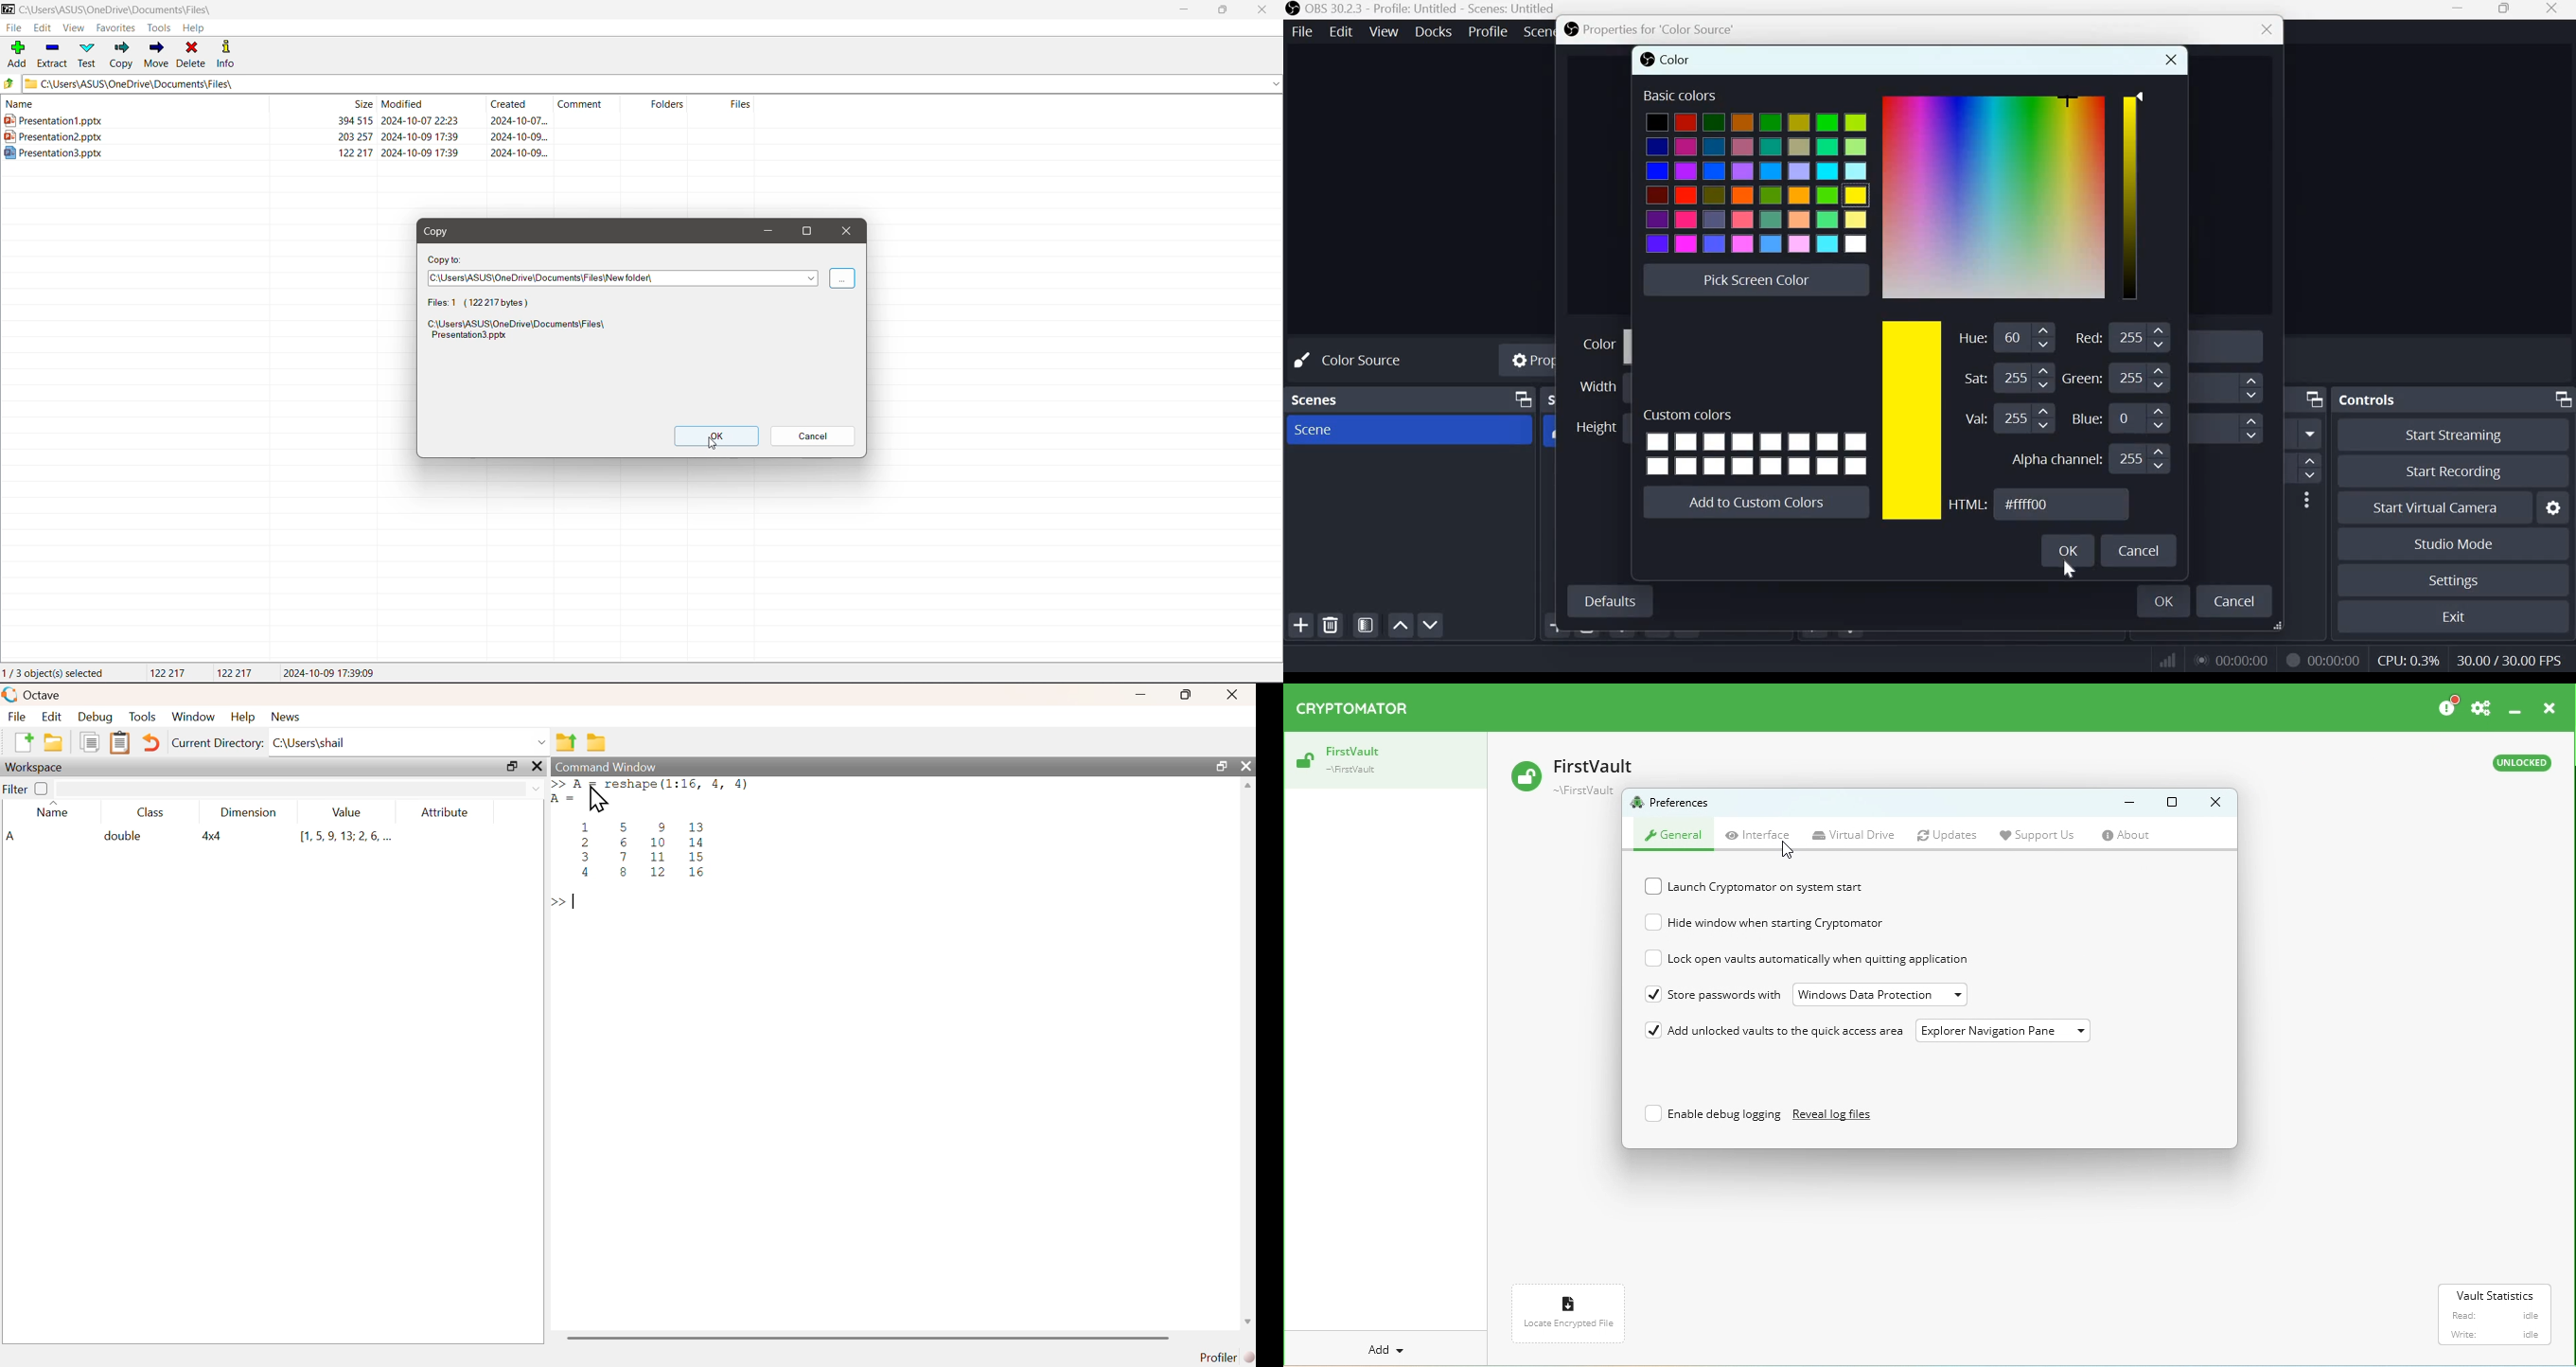 The height and width of the screenshot is (1372, 2576). Describe the element at coordinates (2025, 419) in the screenshot. I see `Input` at that location.